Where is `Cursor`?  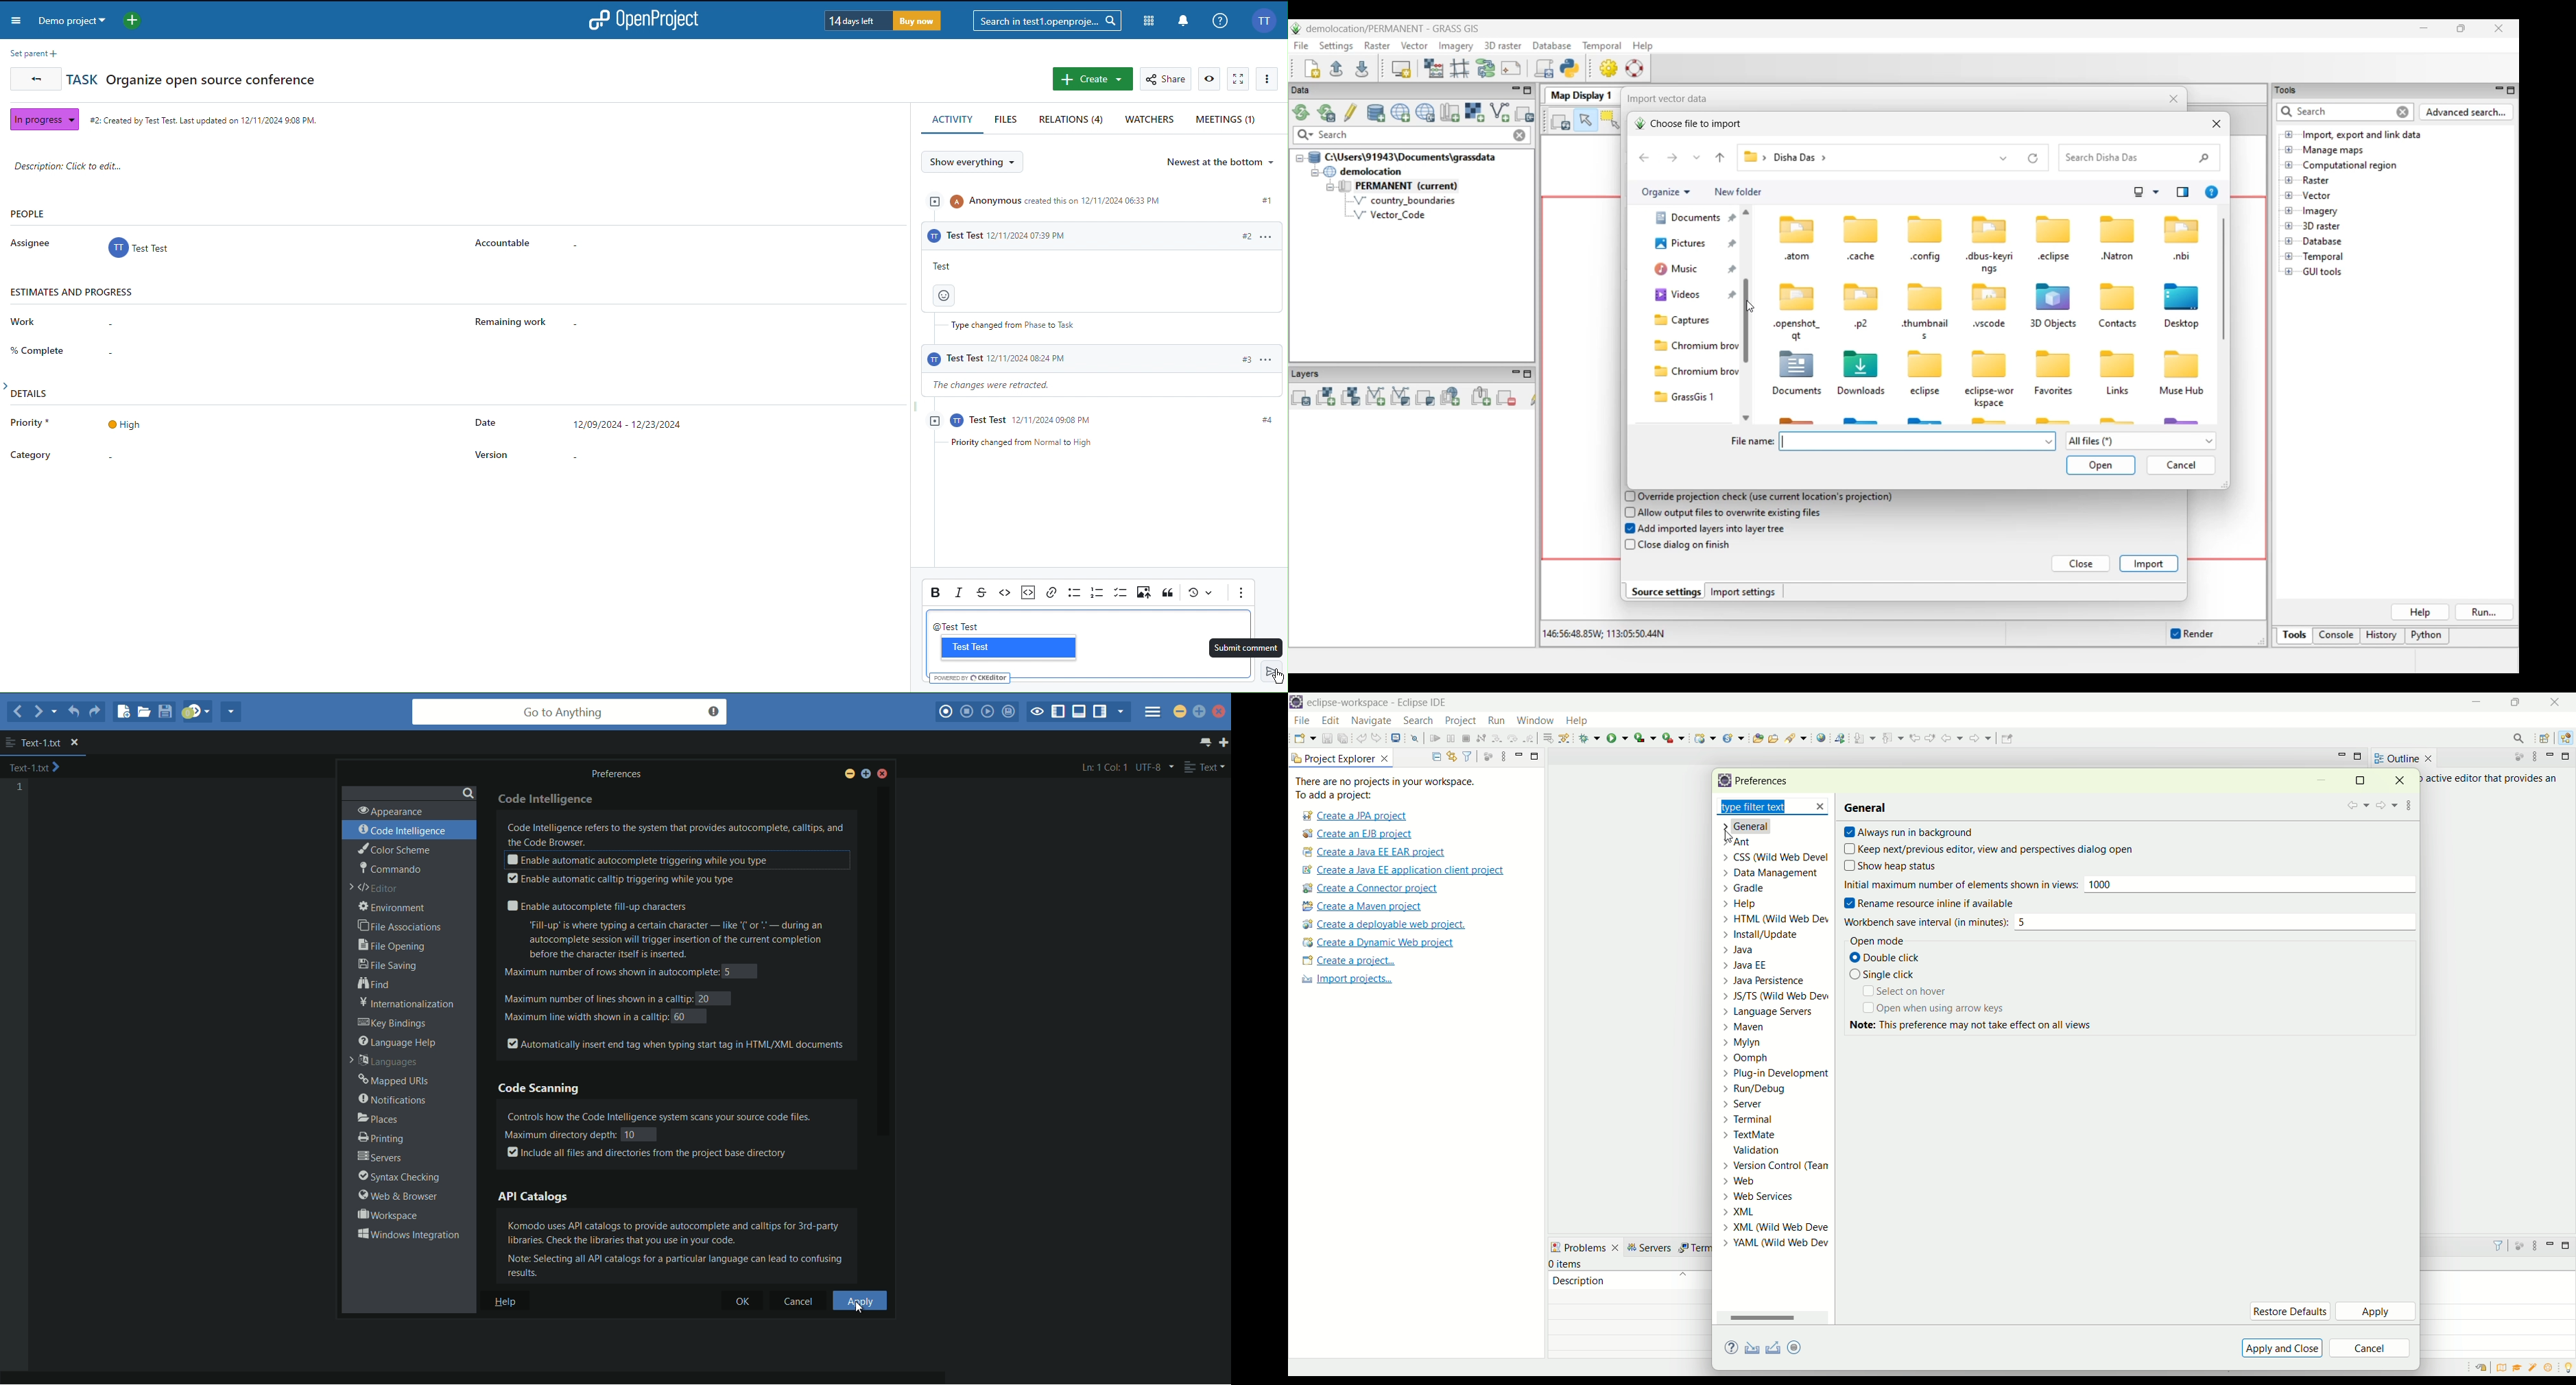 Cursor is located at coordinates (1277, 677).